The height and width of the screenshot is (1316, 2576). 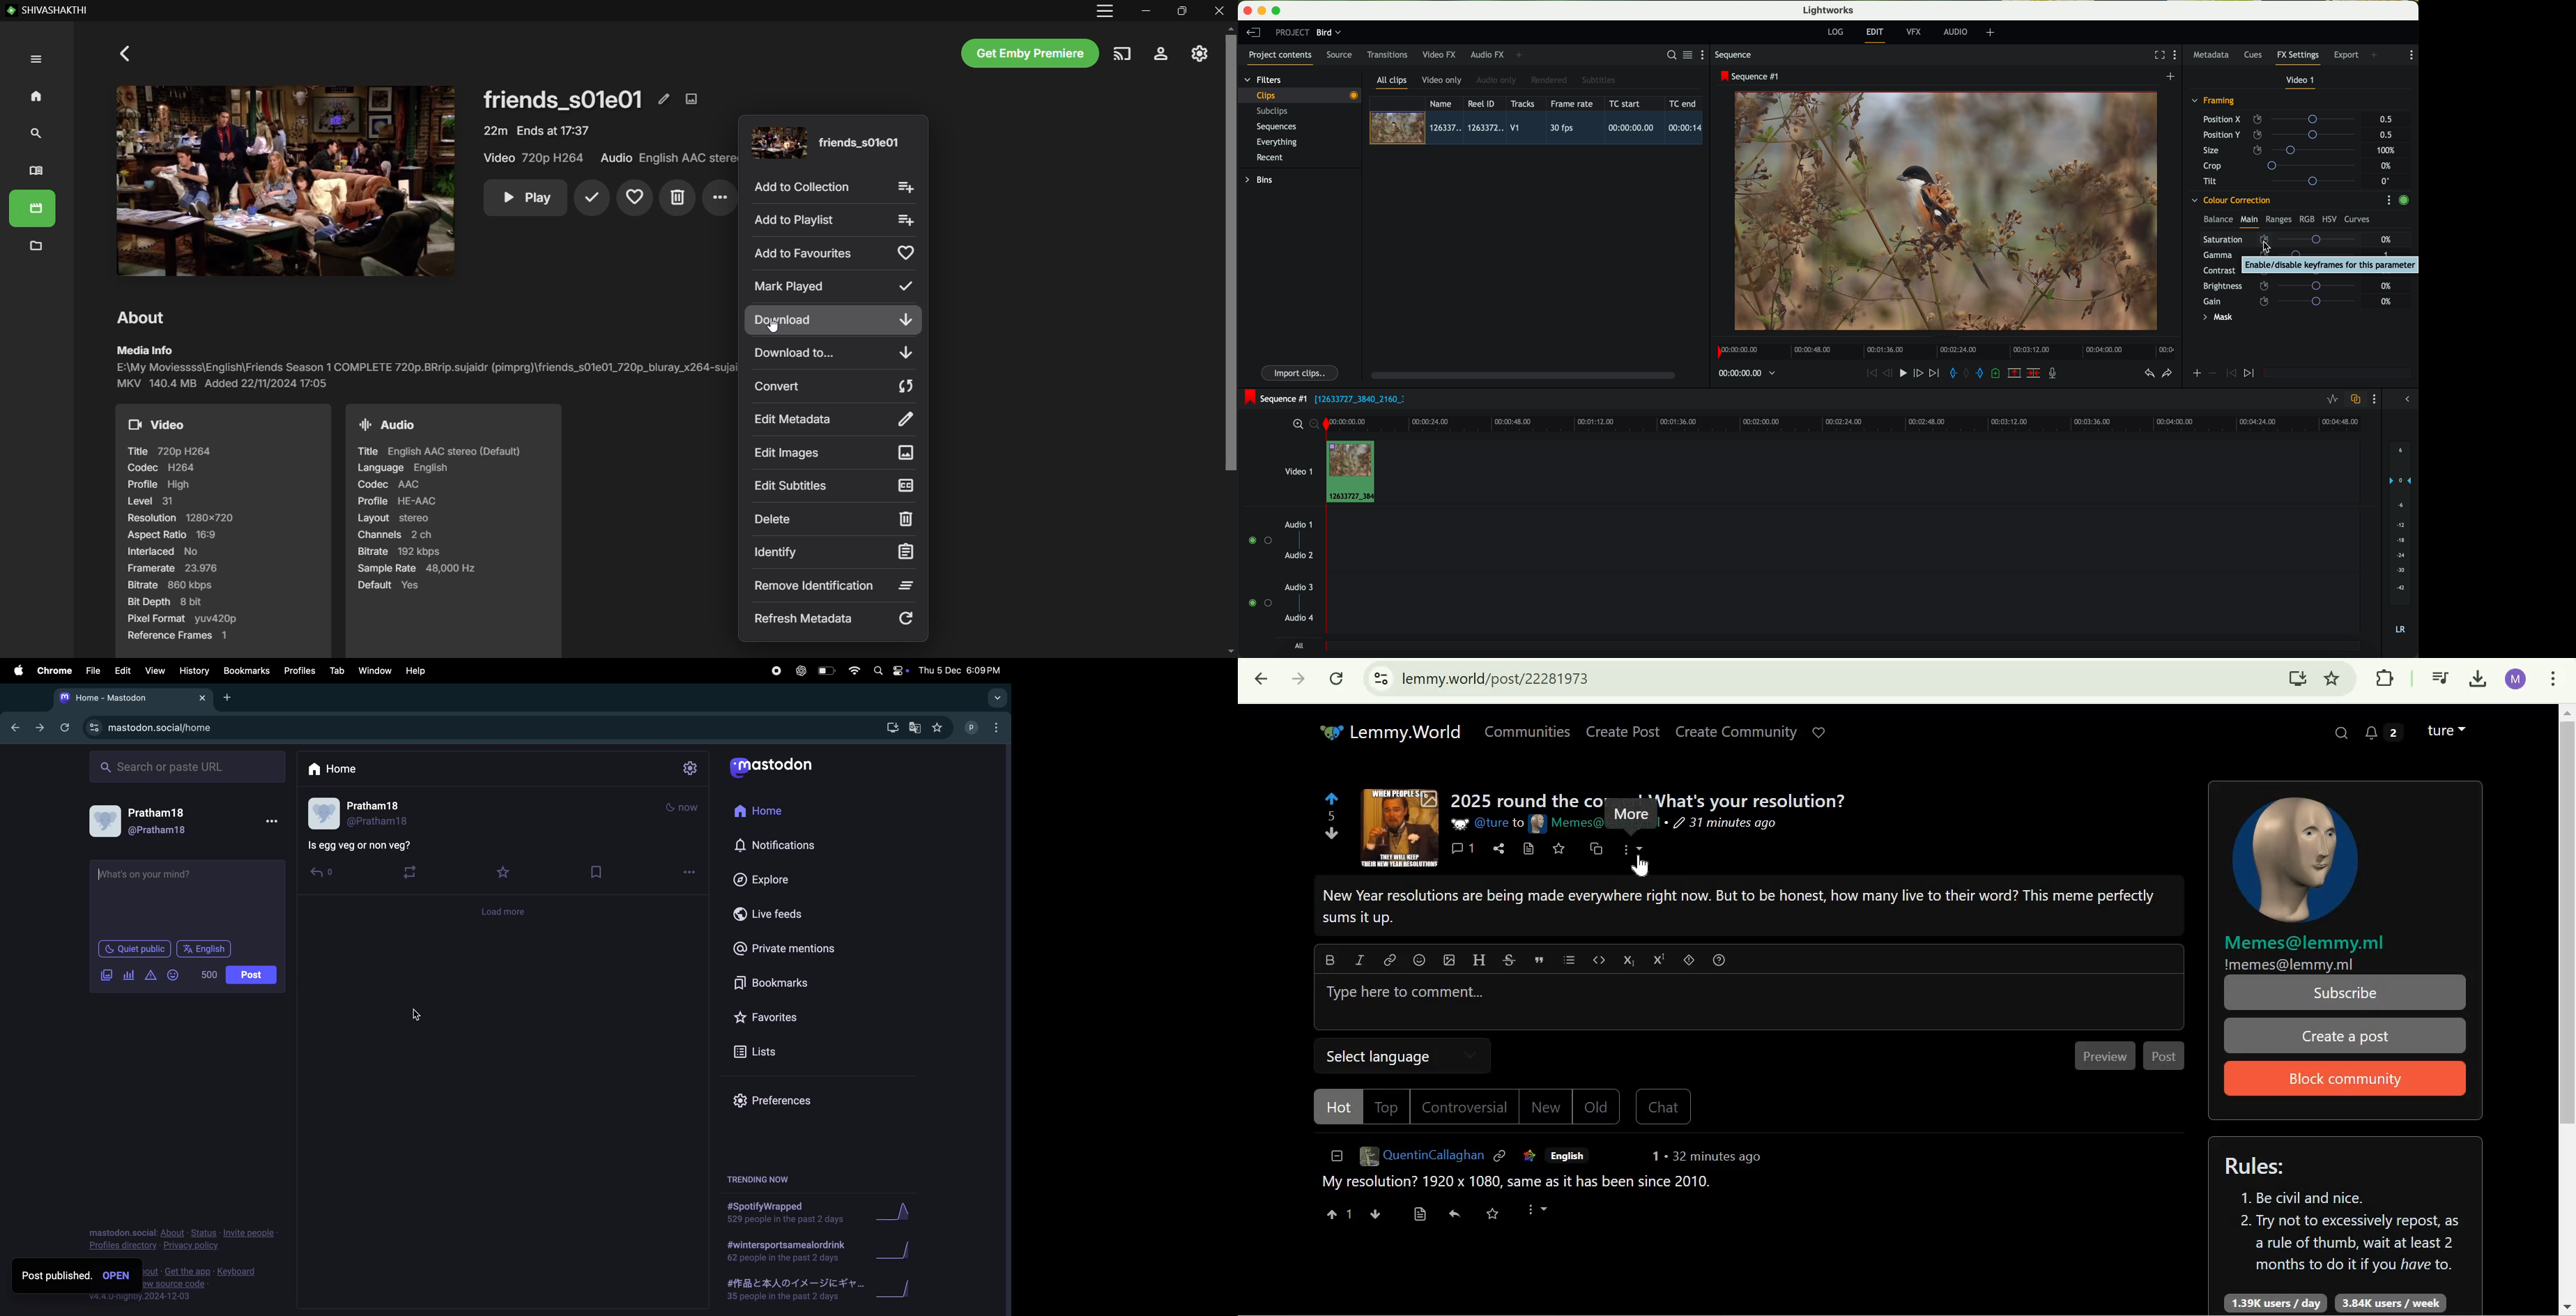 What do you see at coordinates (896, 1252) in the screenshot?
I see `graph` at bounding box center [896, 1252].